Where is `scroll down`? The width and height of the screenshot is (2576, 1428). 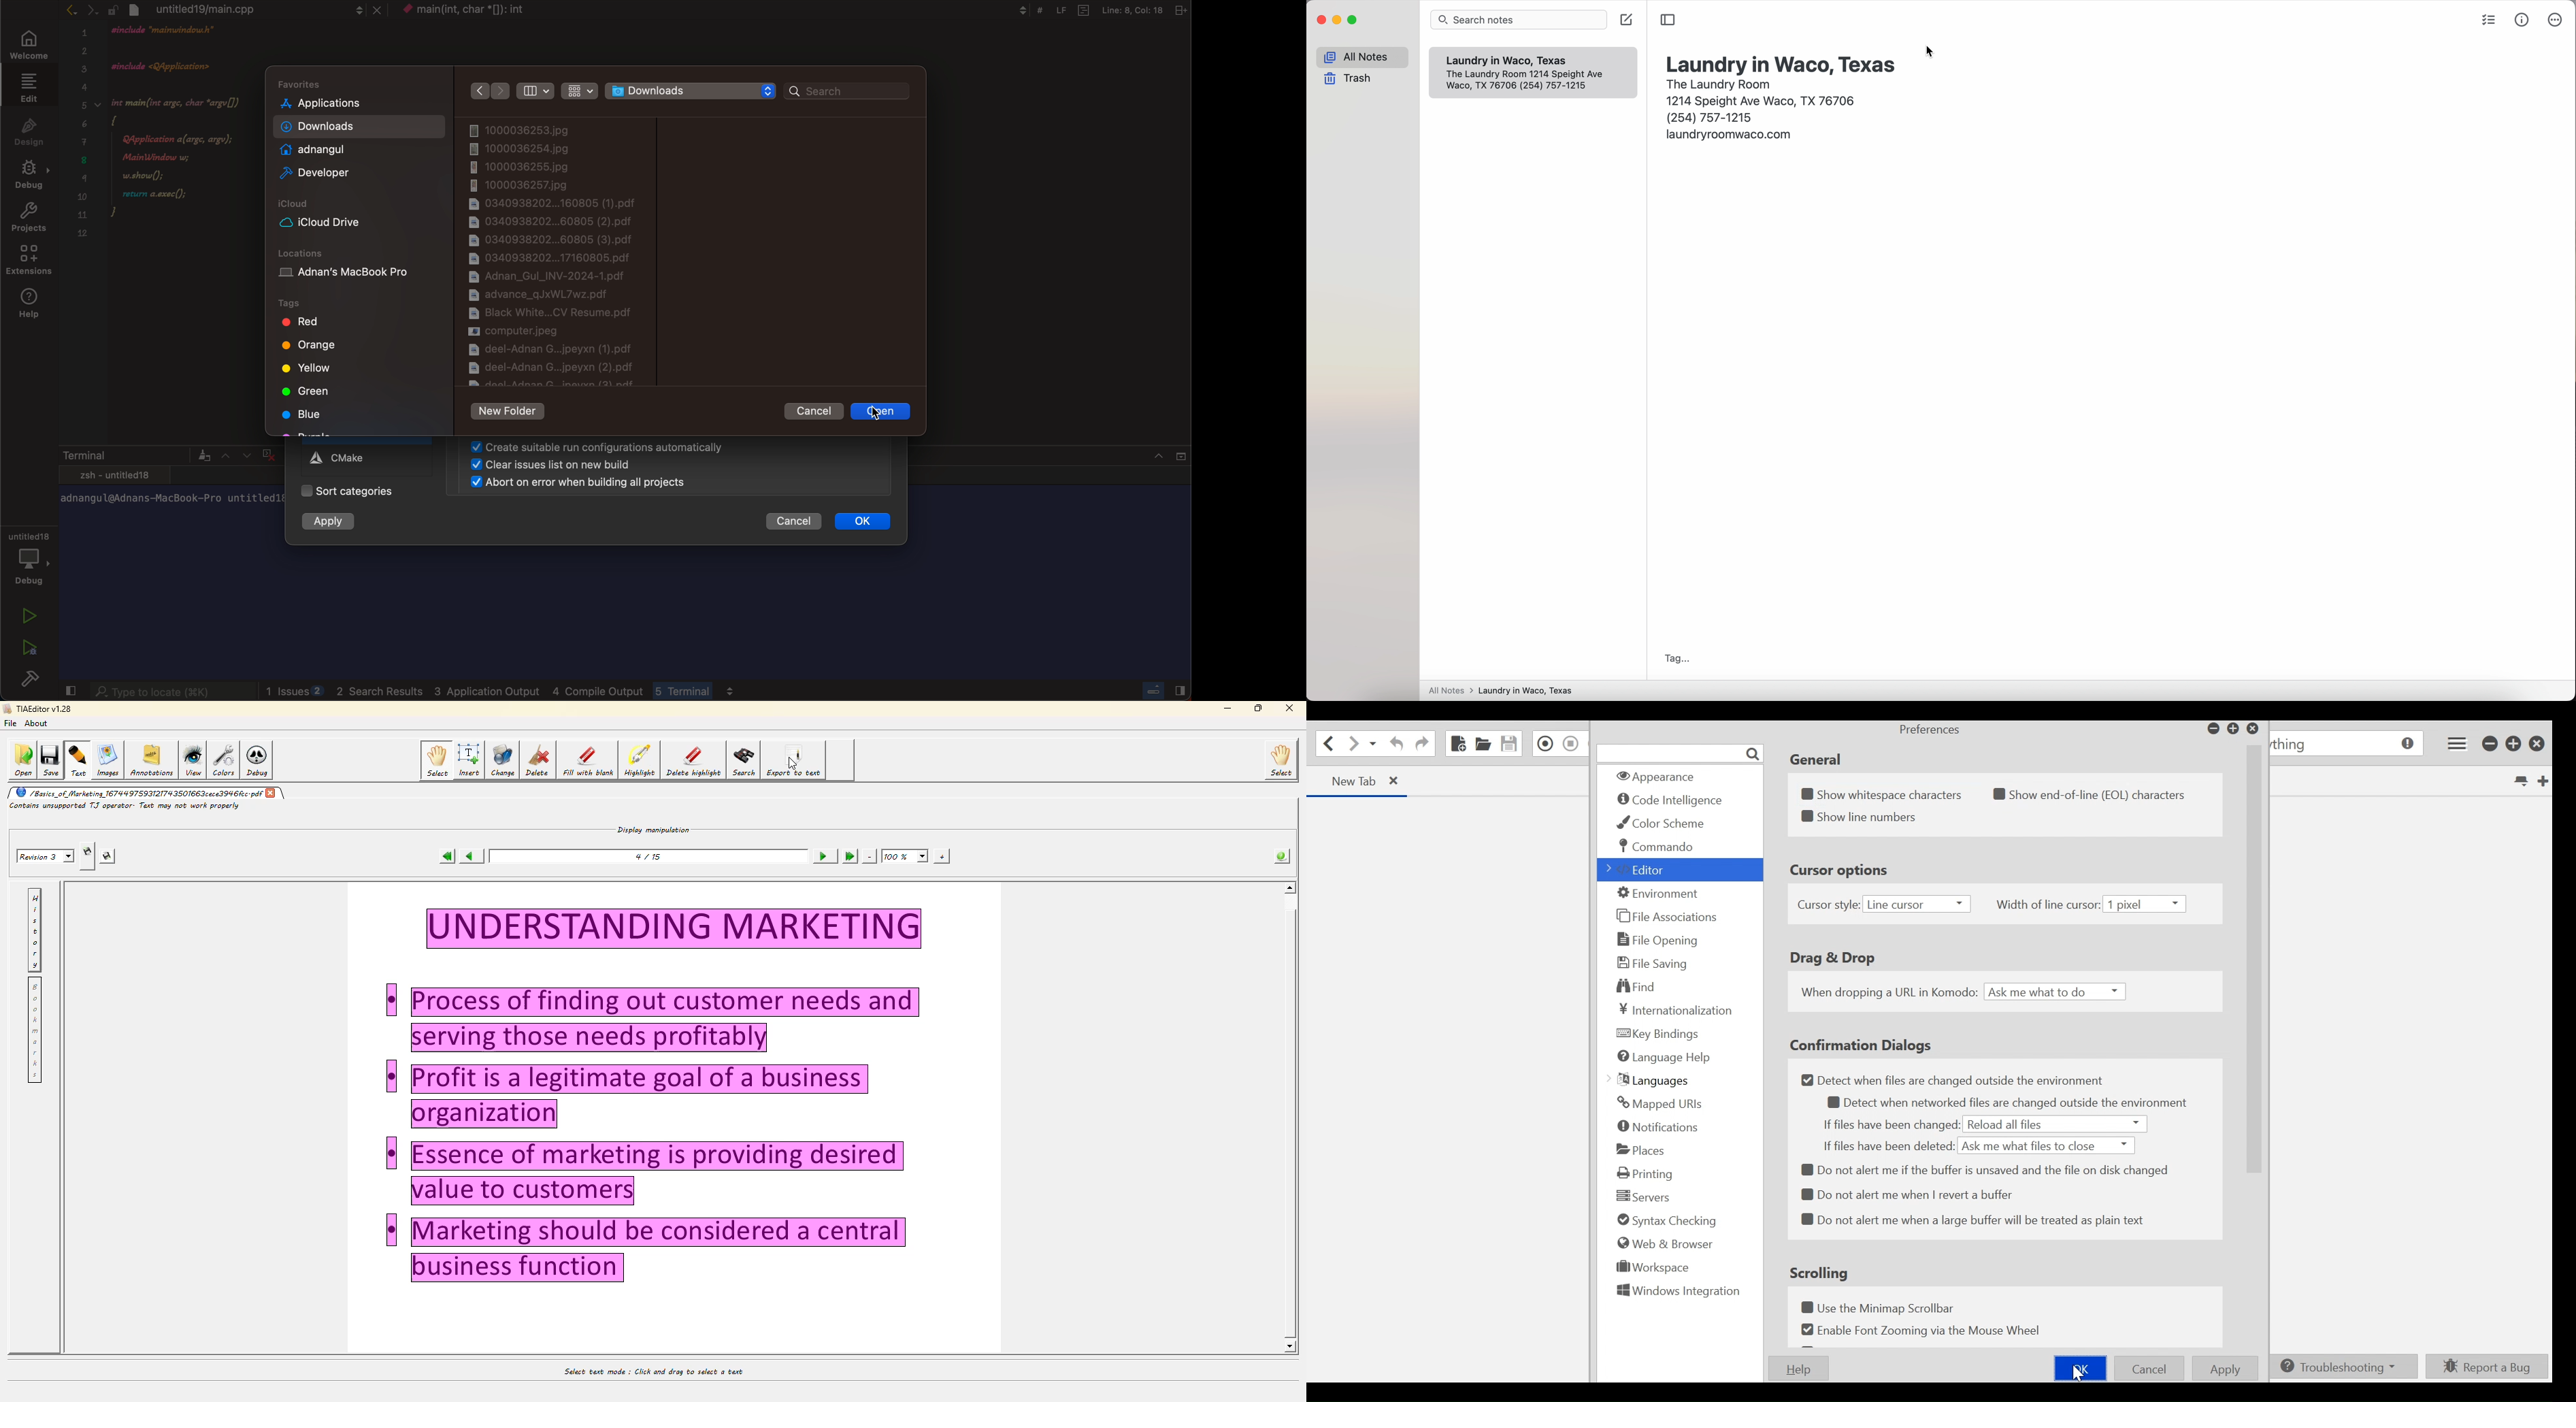
scroll down is located at coordinates (1290, 1342).